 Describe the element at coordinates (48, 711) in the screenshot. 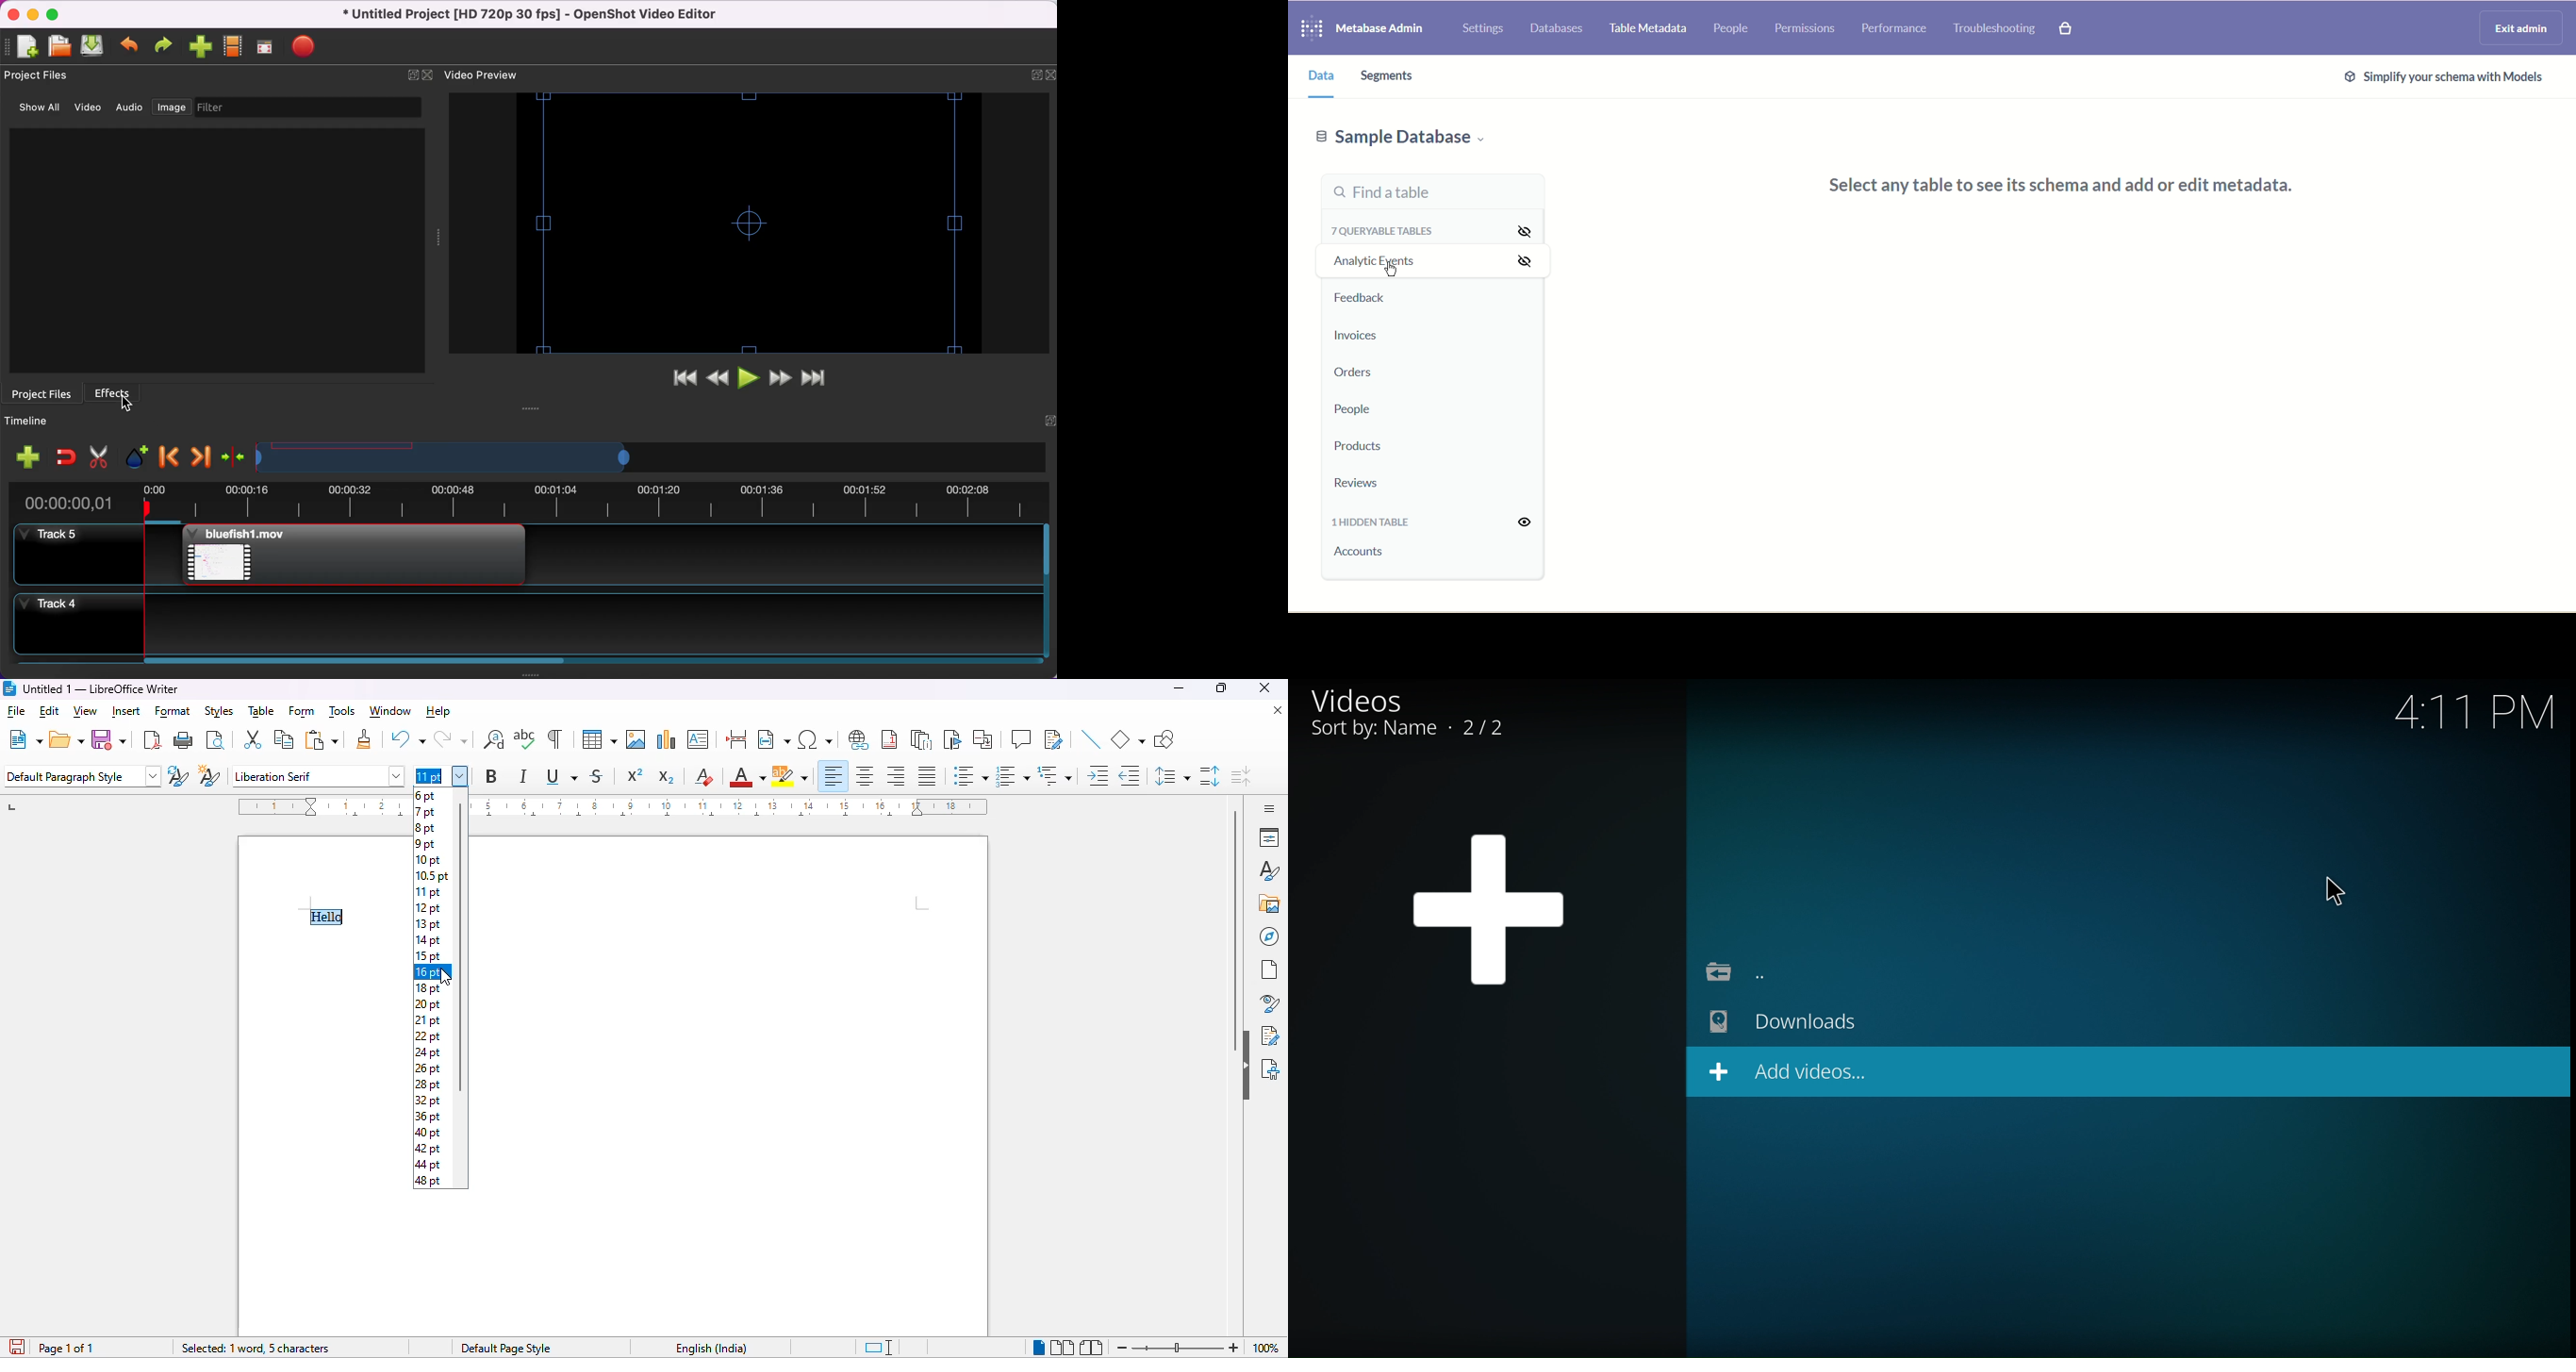

I see `edit` at that location.